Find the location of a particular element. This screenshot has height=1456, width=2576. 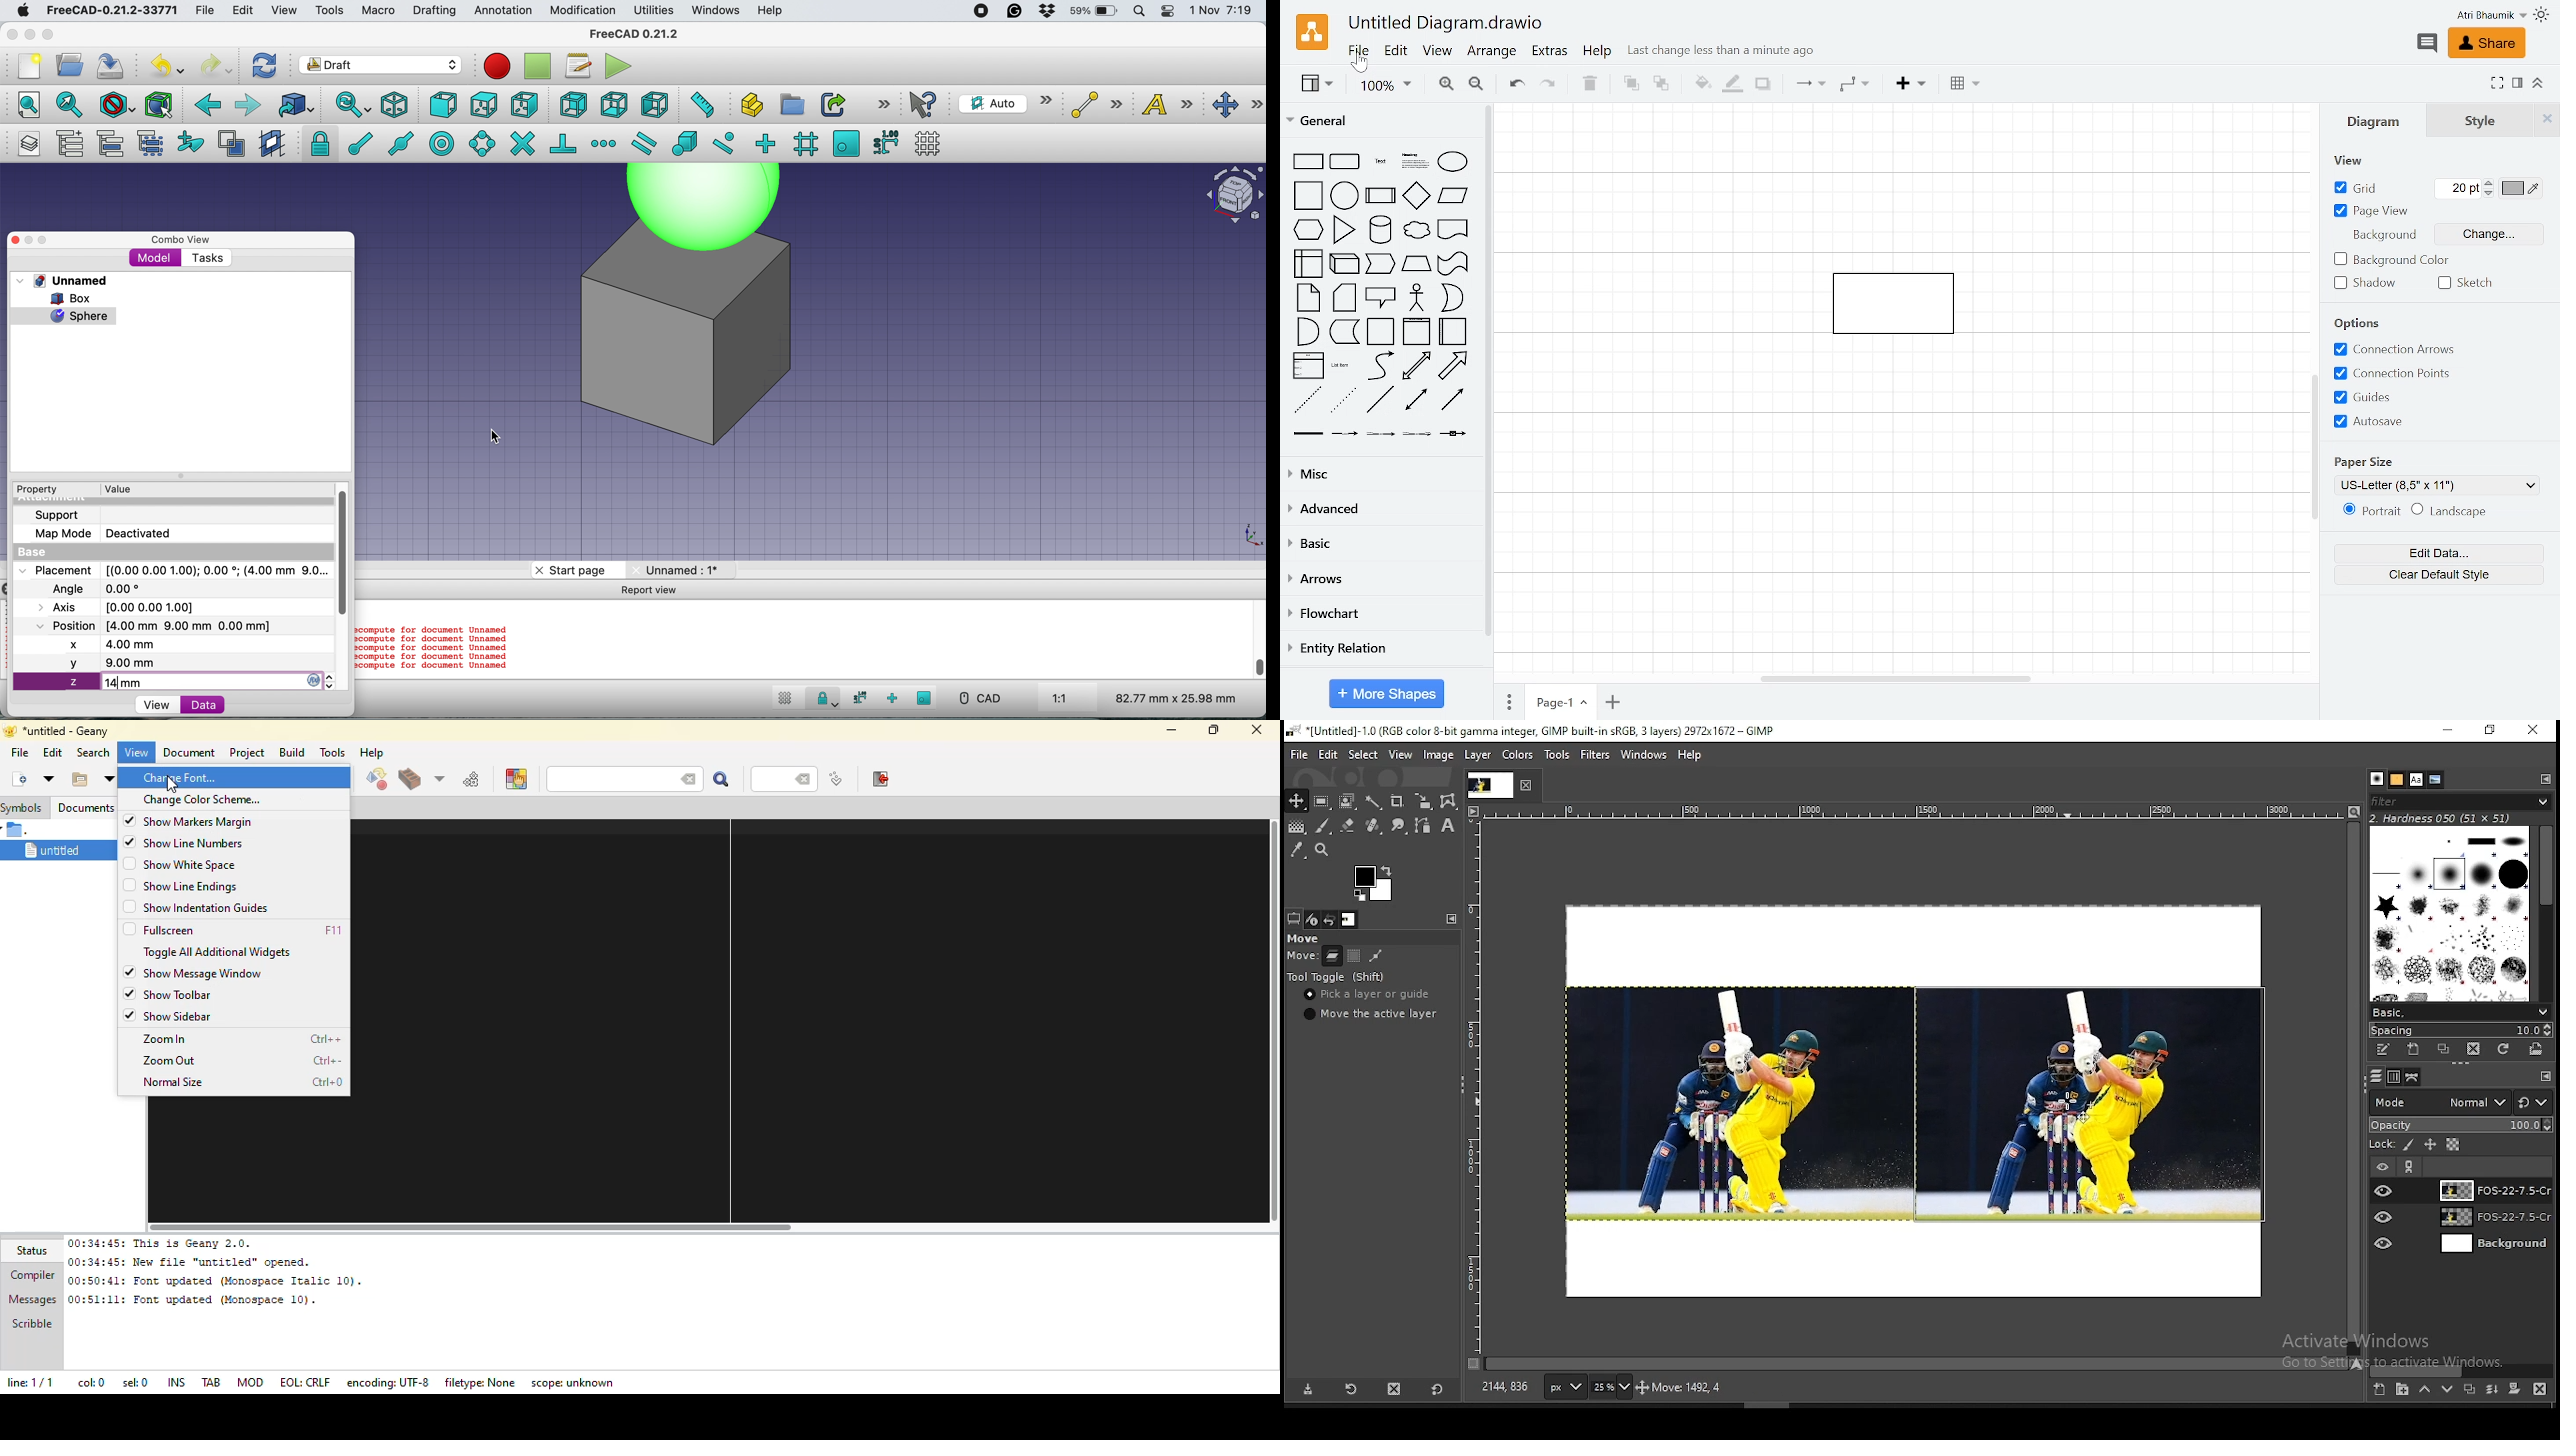

foreground select tool is located at coordinates (1348, 799).